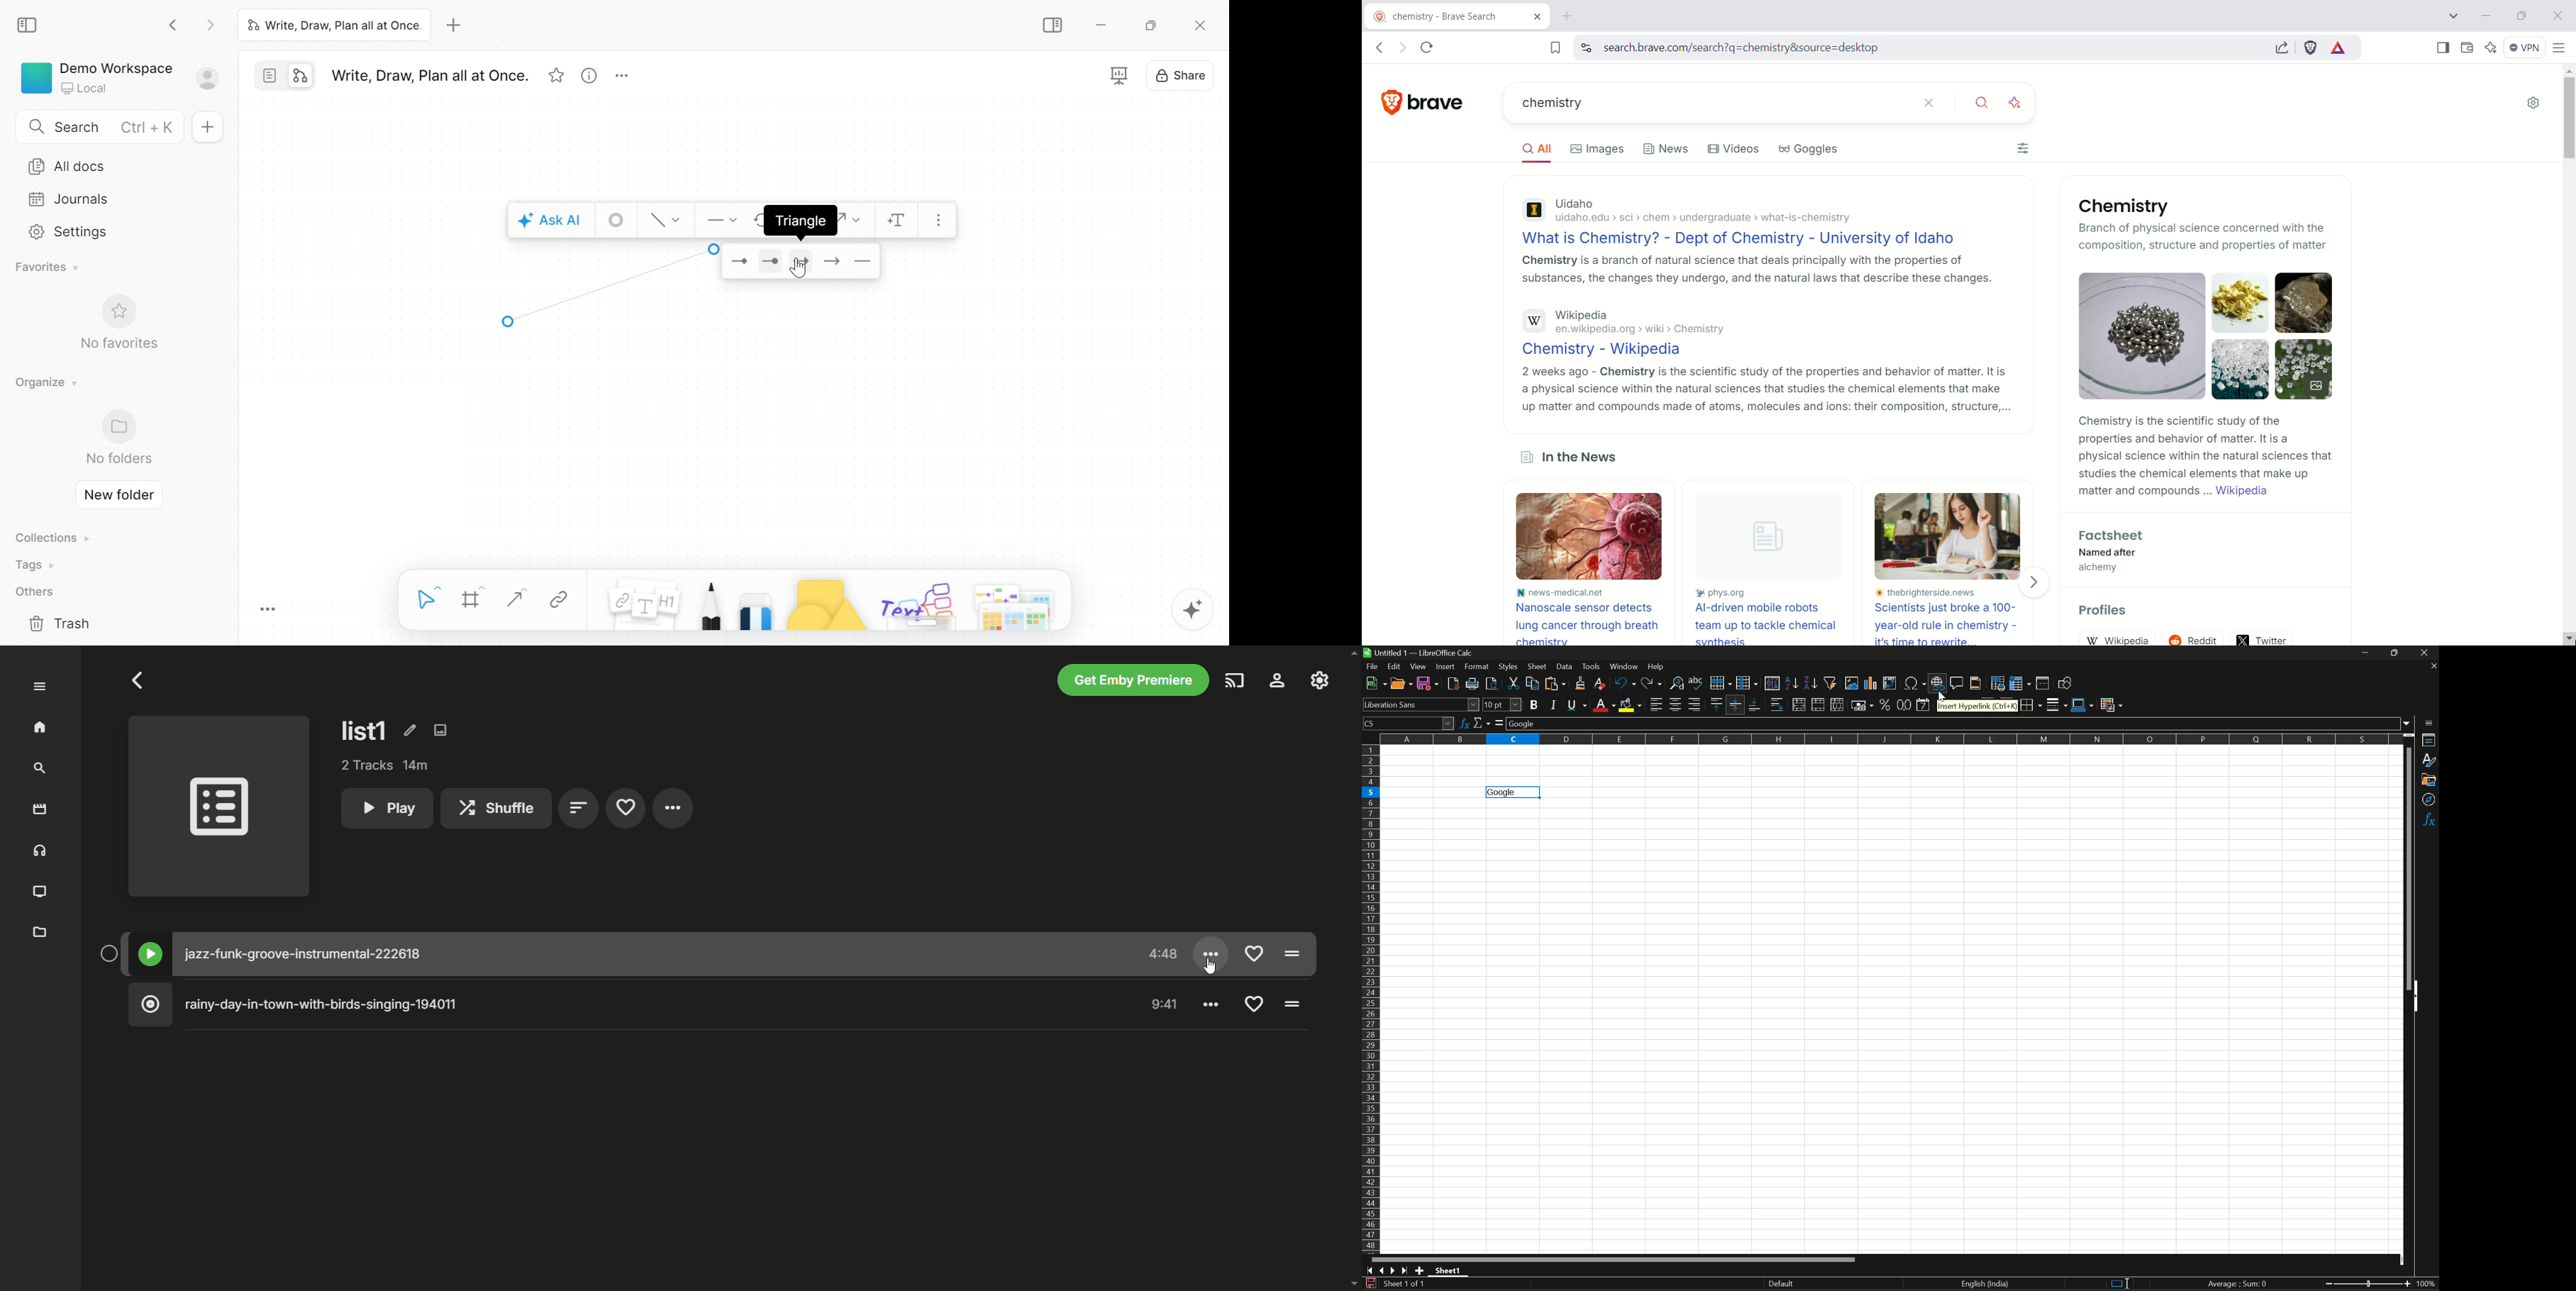 This screenshot has height=1316, width=2576. Describe the element at coordinates (588, 78) in the screenshot. I see `View info` at that location.